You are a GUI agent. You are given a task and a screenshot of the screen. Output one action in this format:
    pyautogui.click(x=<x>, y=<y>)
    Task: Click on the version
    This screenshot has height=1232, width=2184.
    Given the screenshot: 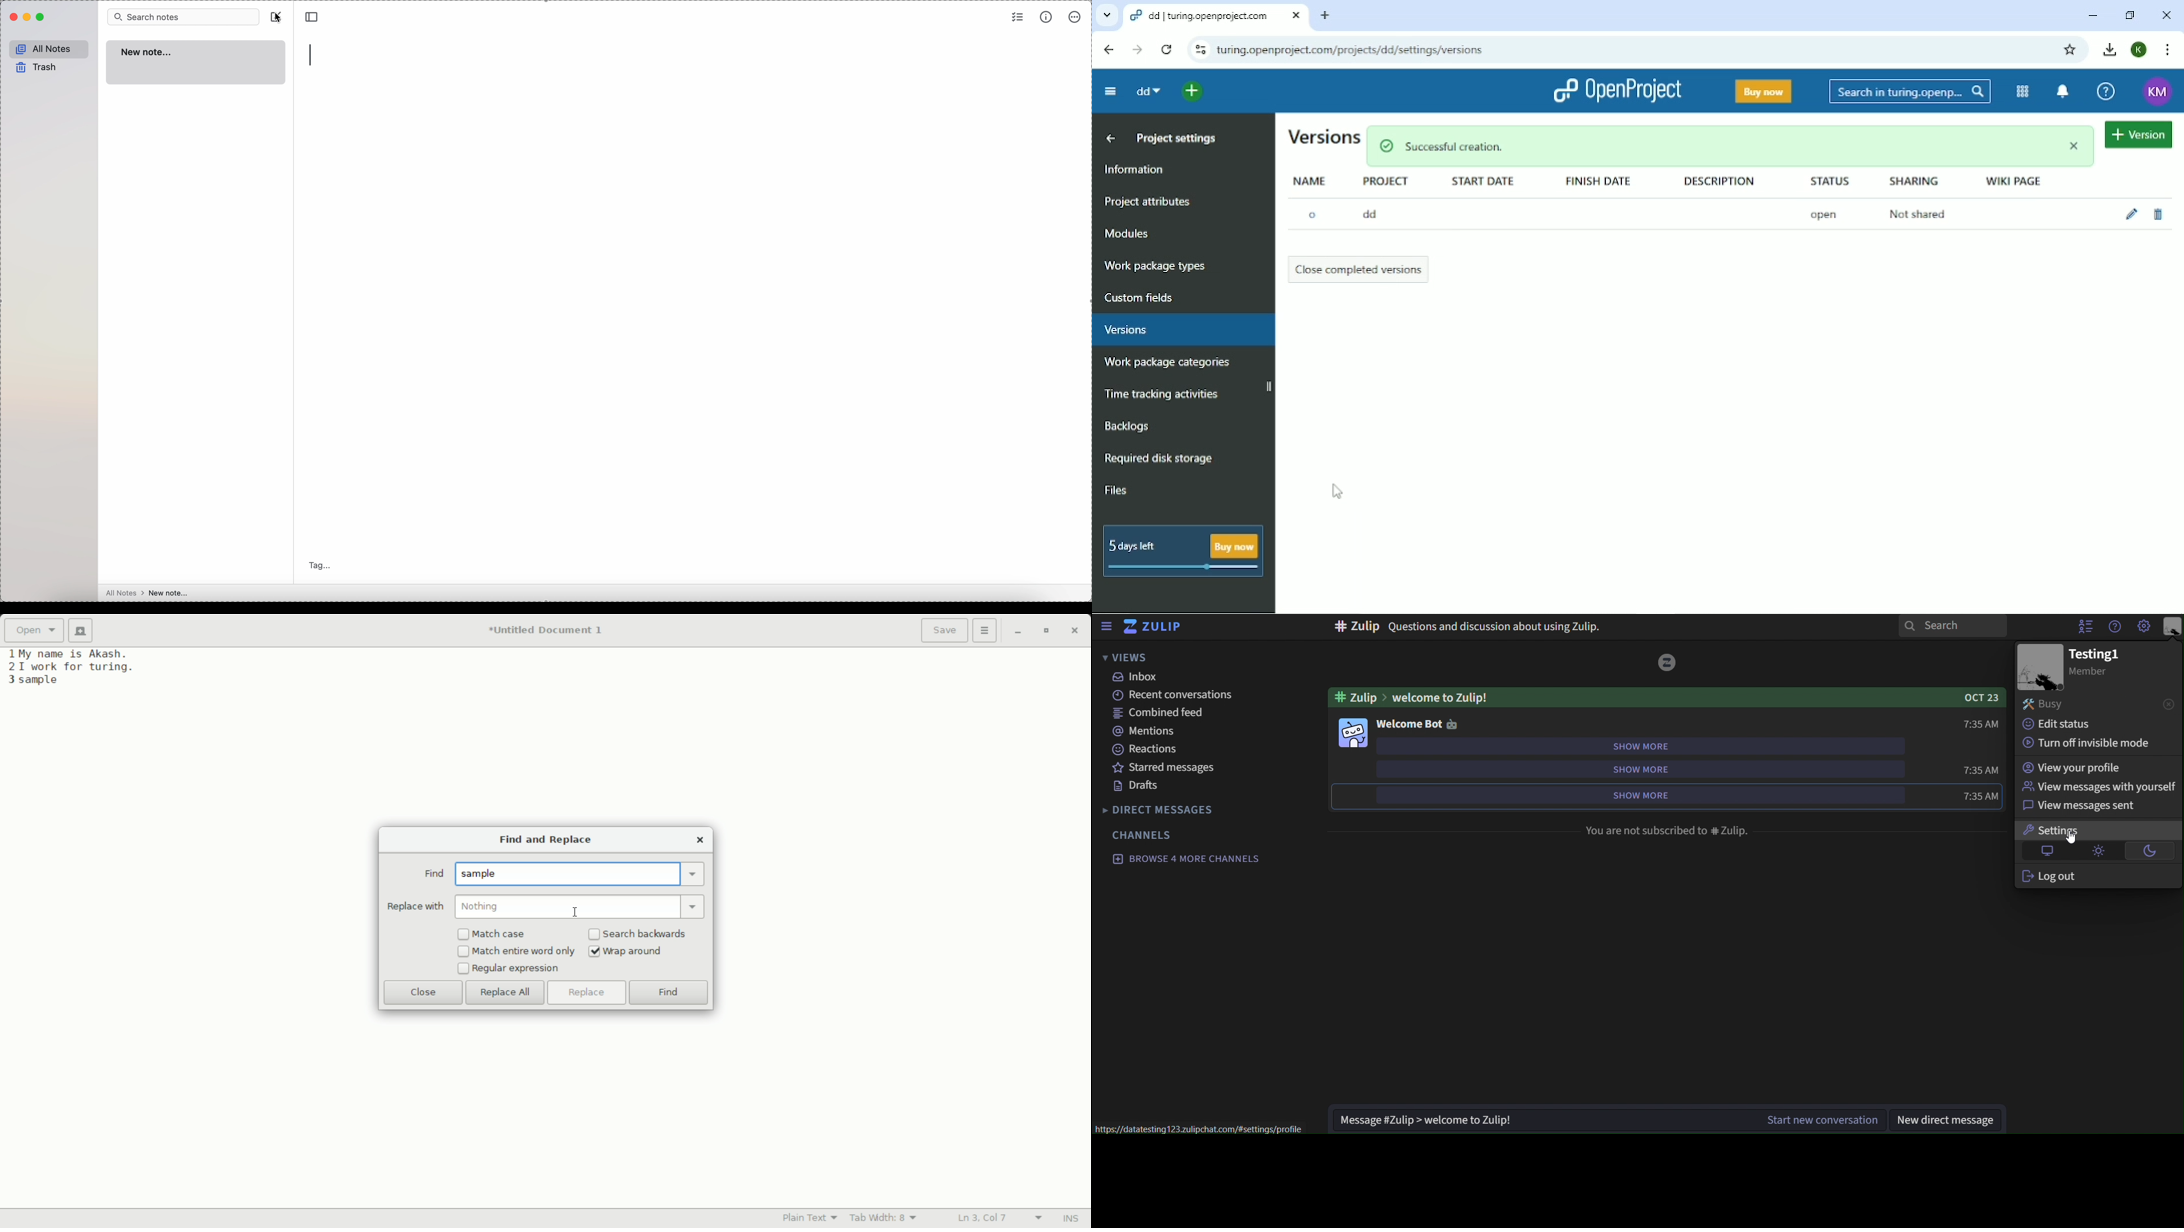 What is the action you would take?
    pyautogui.click(x=2137, y=134)
    